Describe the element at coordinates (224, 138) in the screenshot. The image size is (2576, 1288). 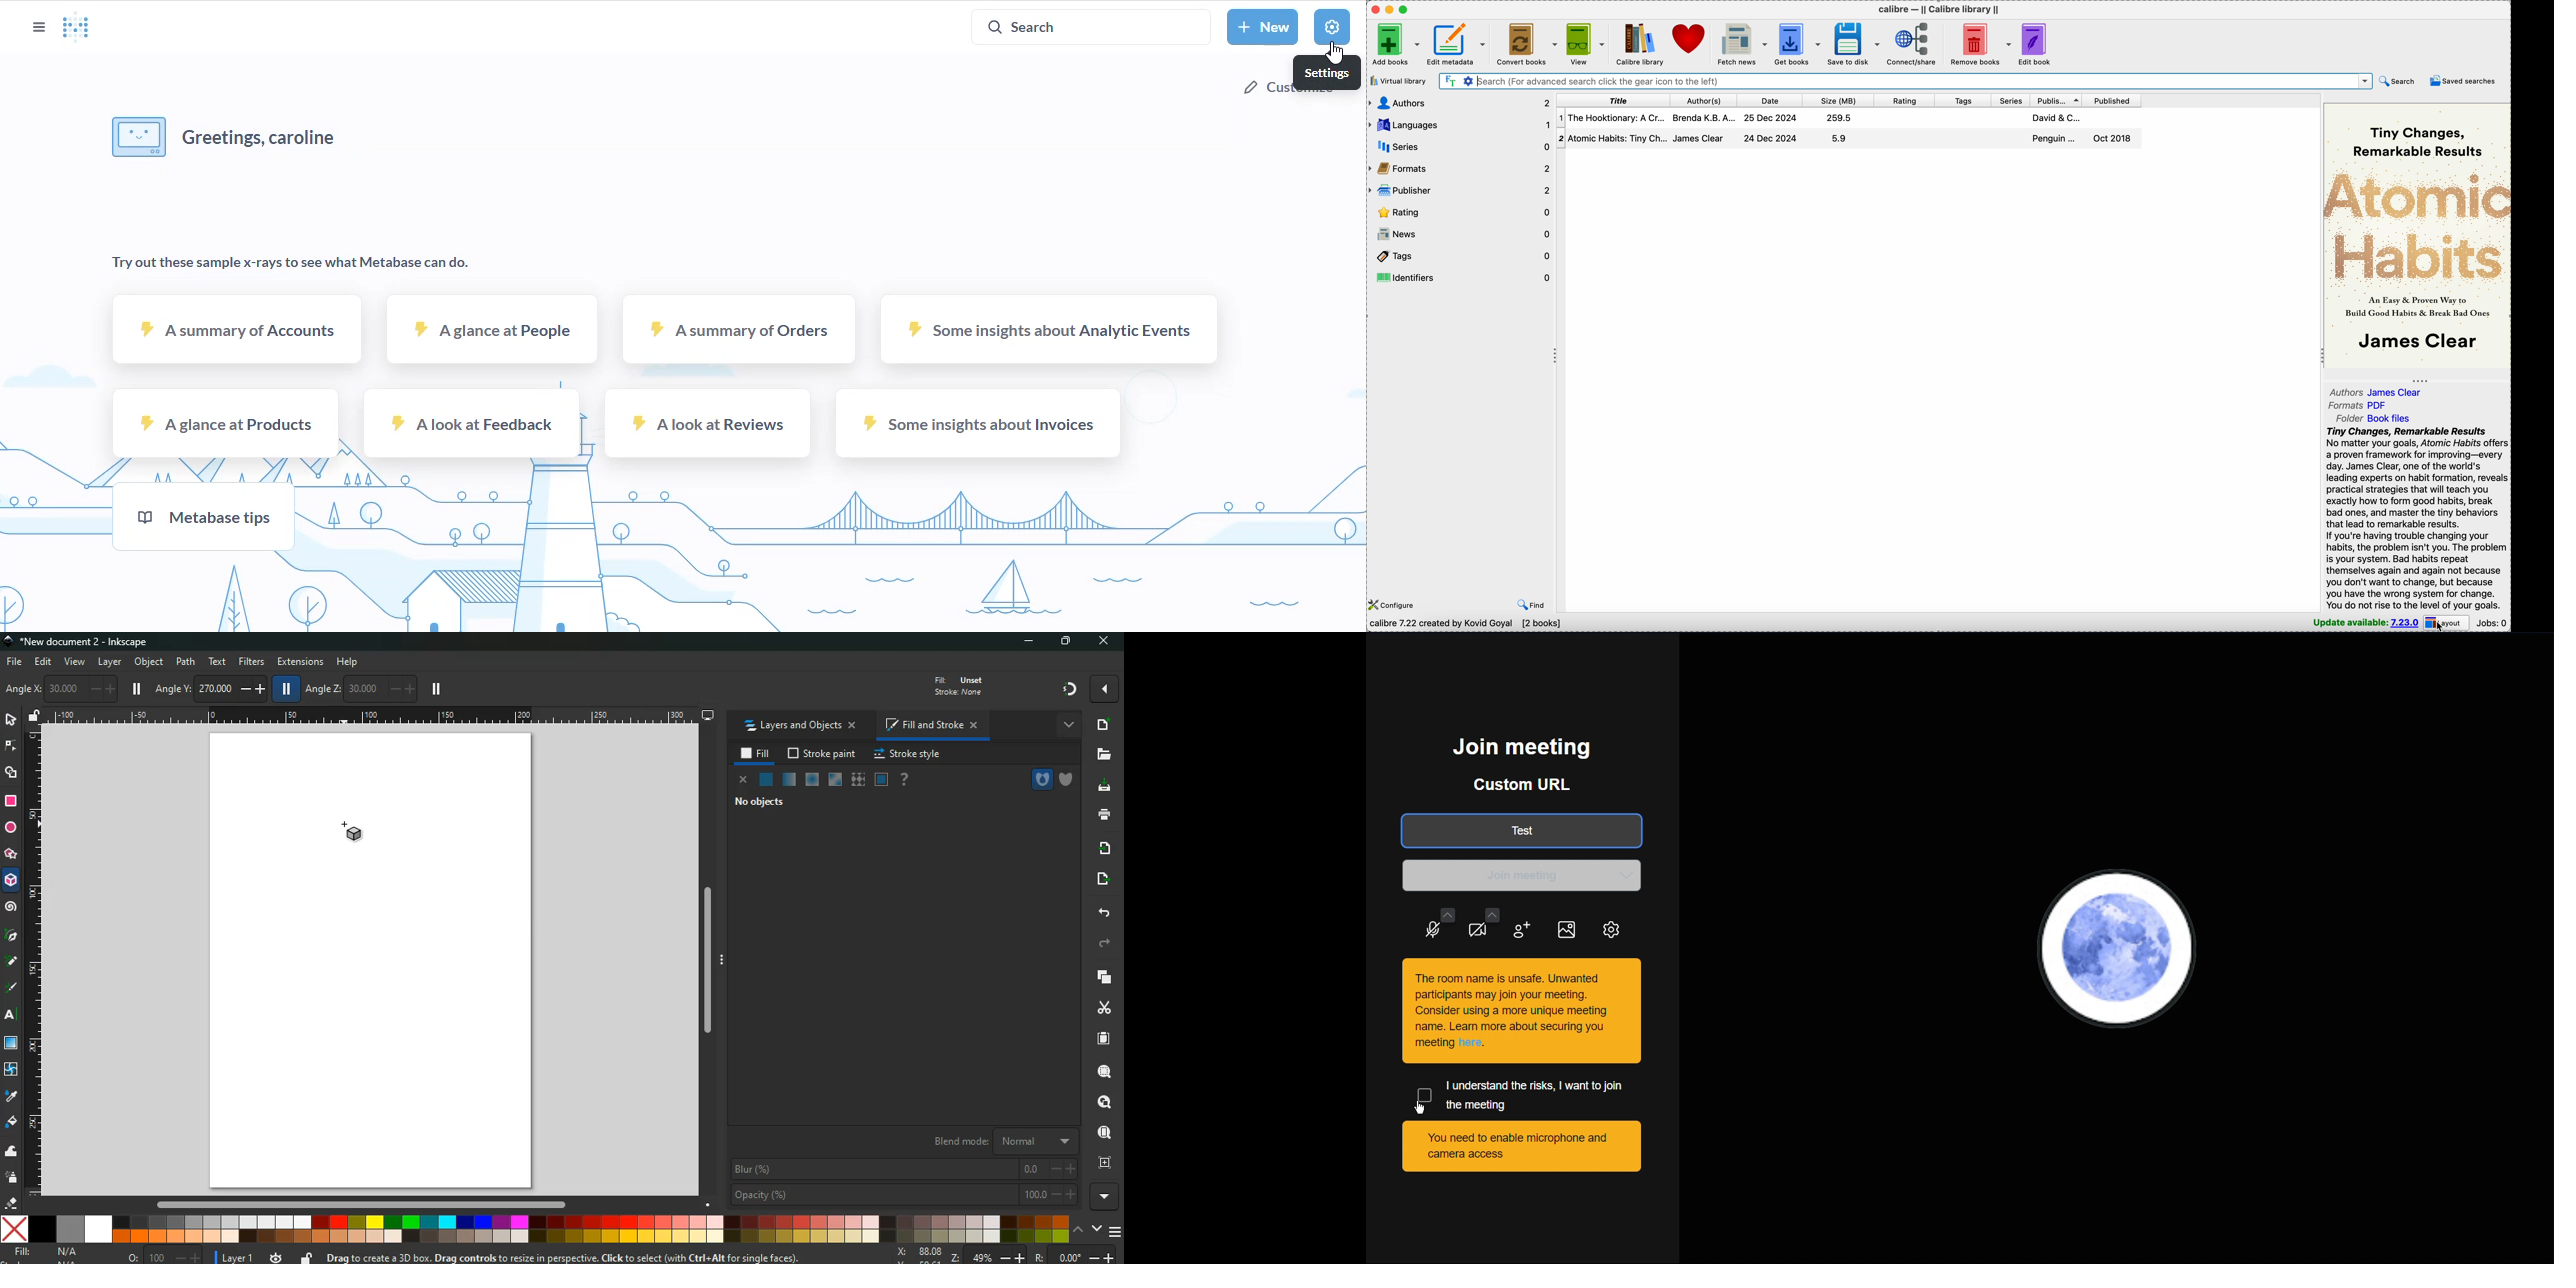
I see `greetings, user` at that location.